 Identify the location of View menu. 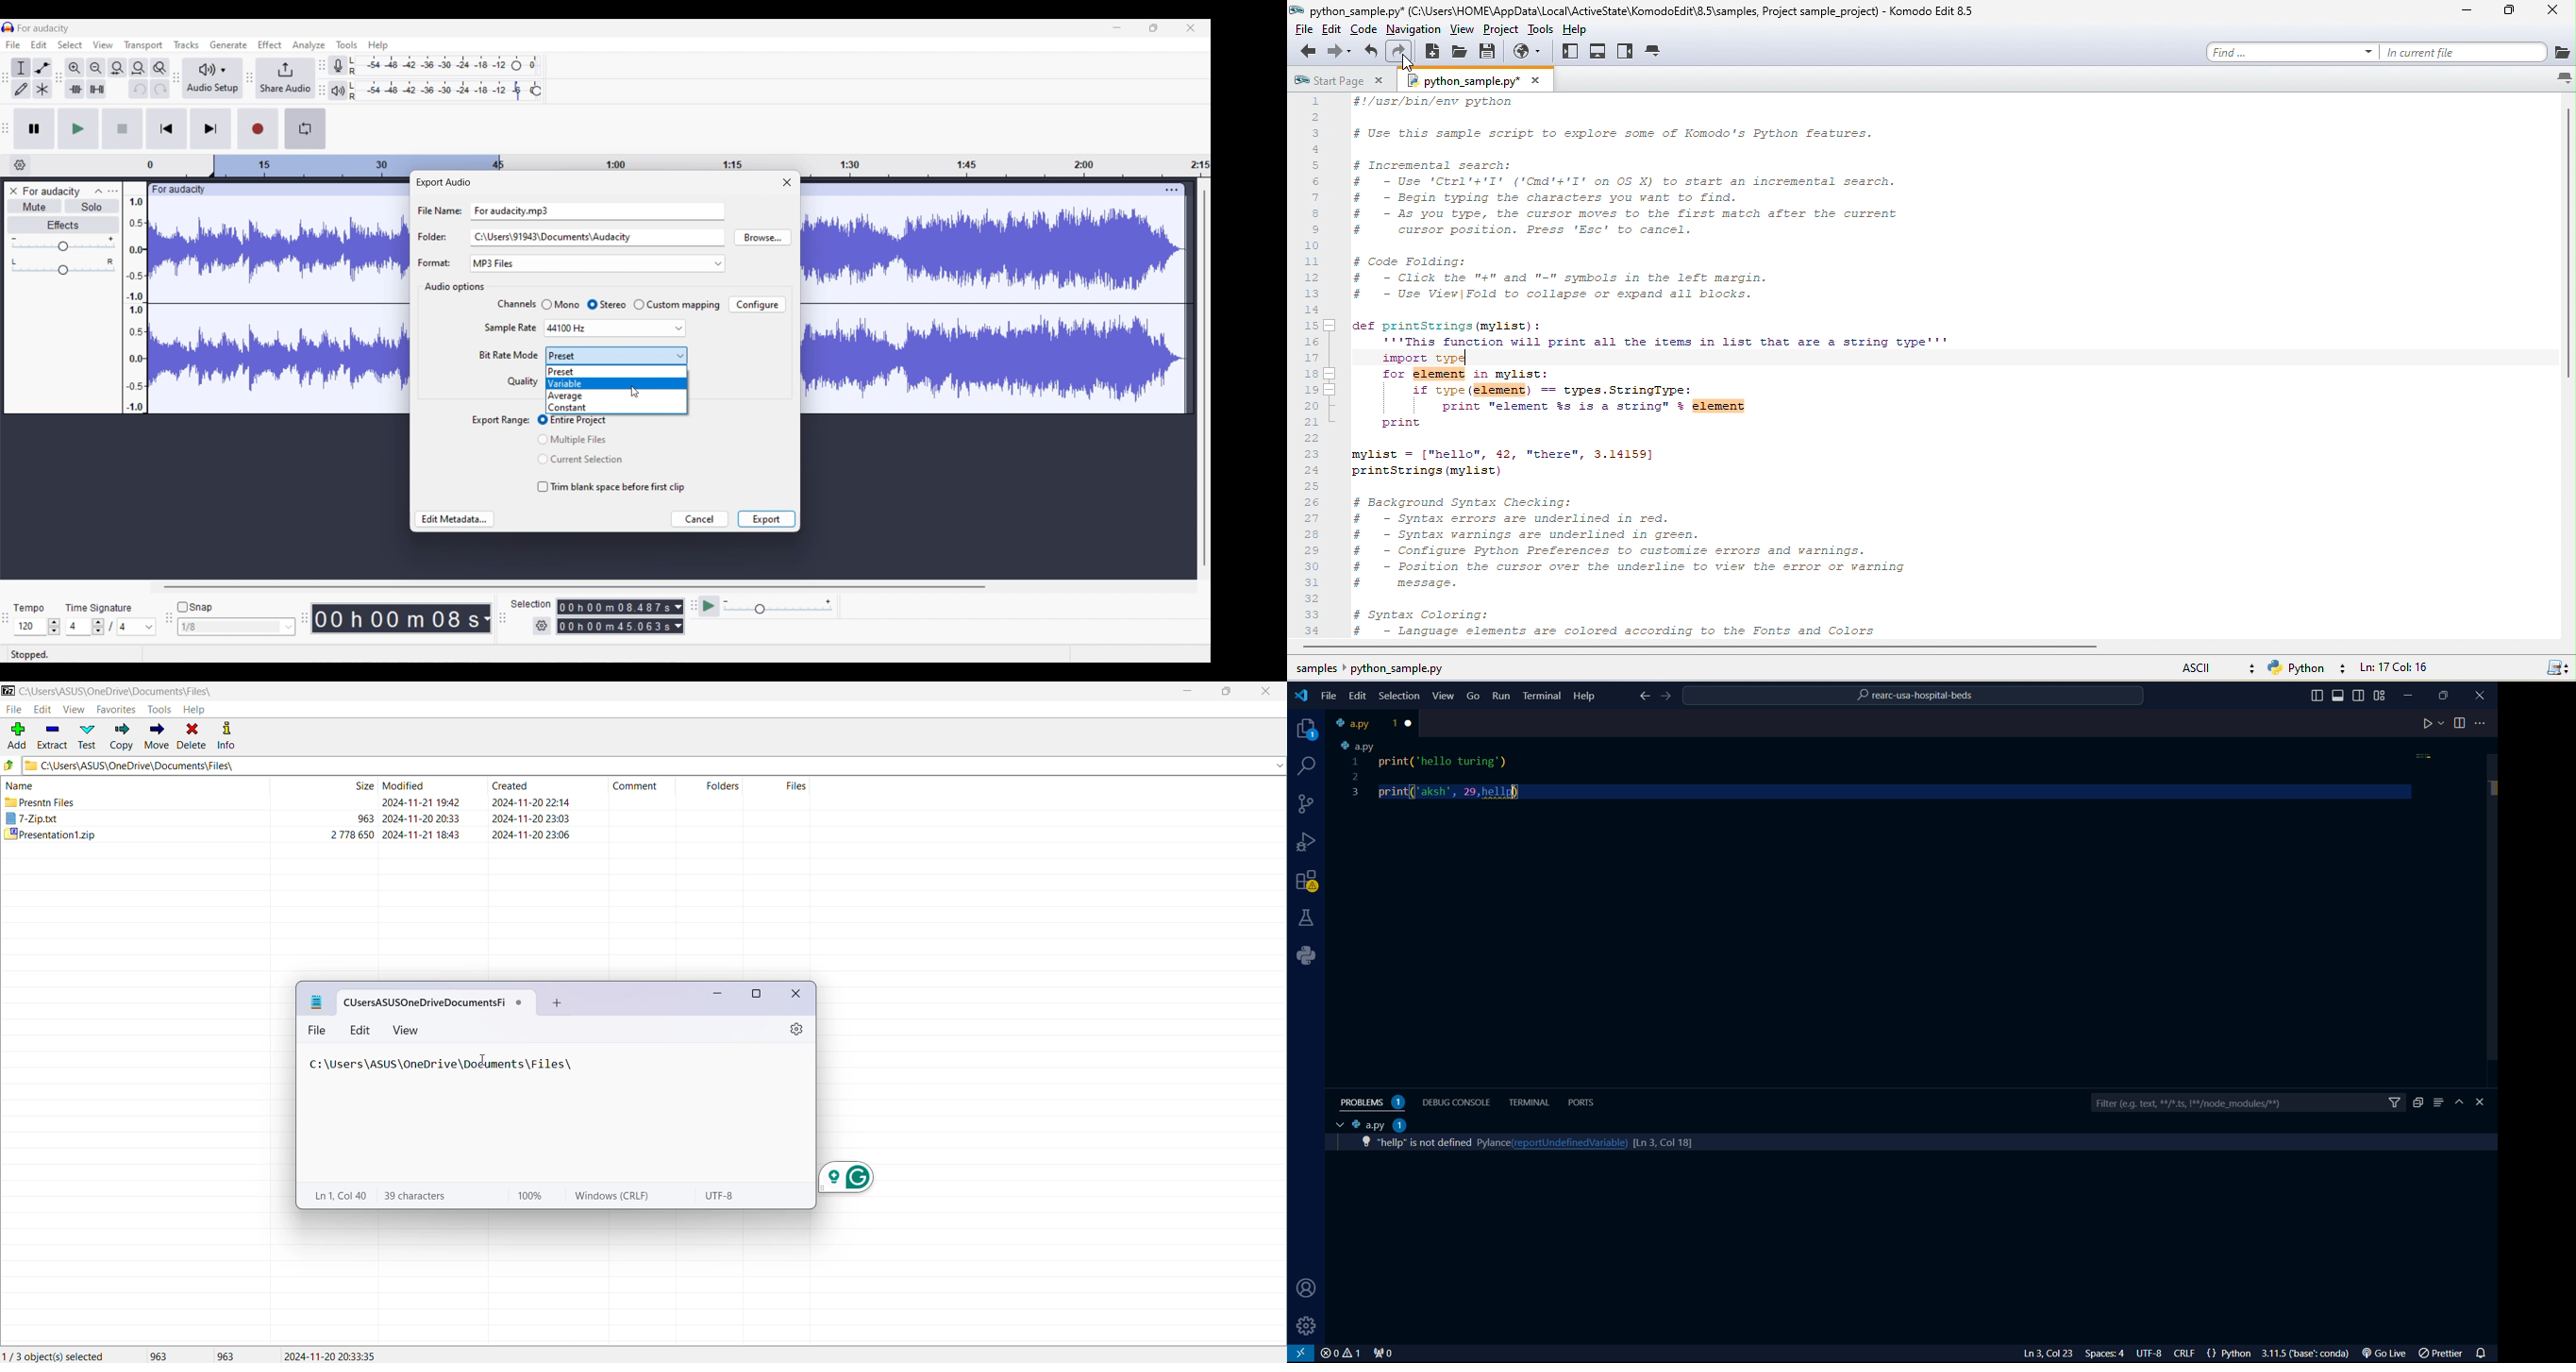
(103, 45).